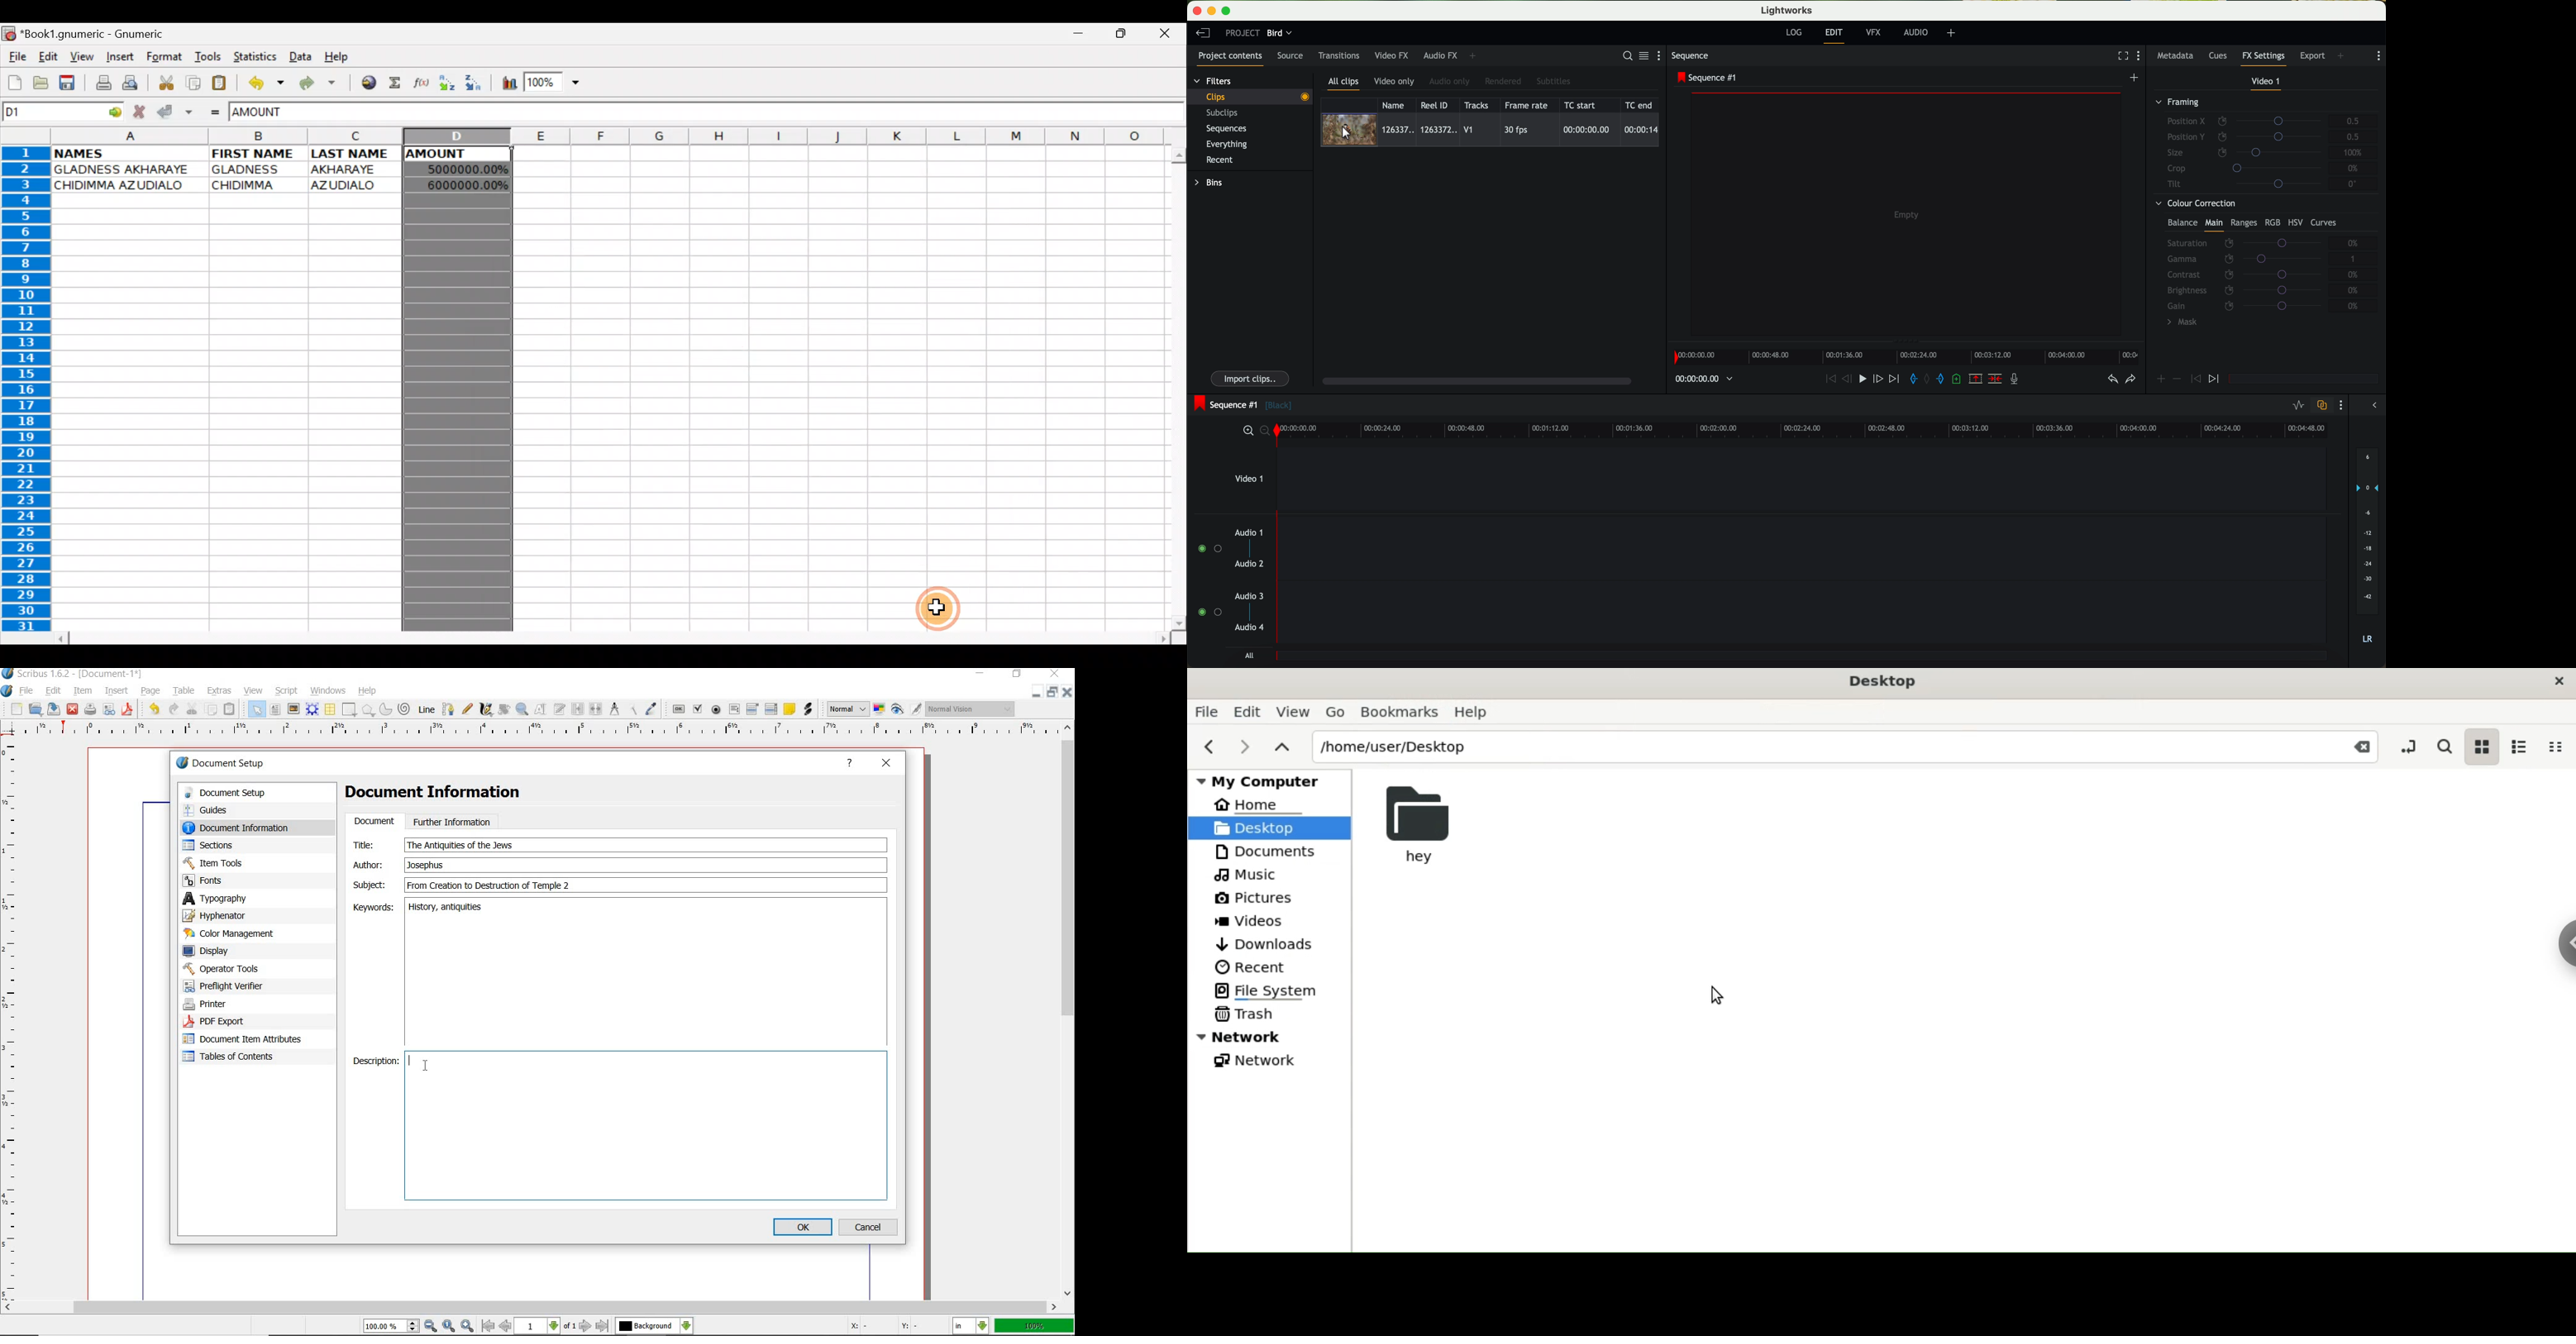  Describe the element at coordinates (2221, 56) in the screenshot. I see `cues` at that location.